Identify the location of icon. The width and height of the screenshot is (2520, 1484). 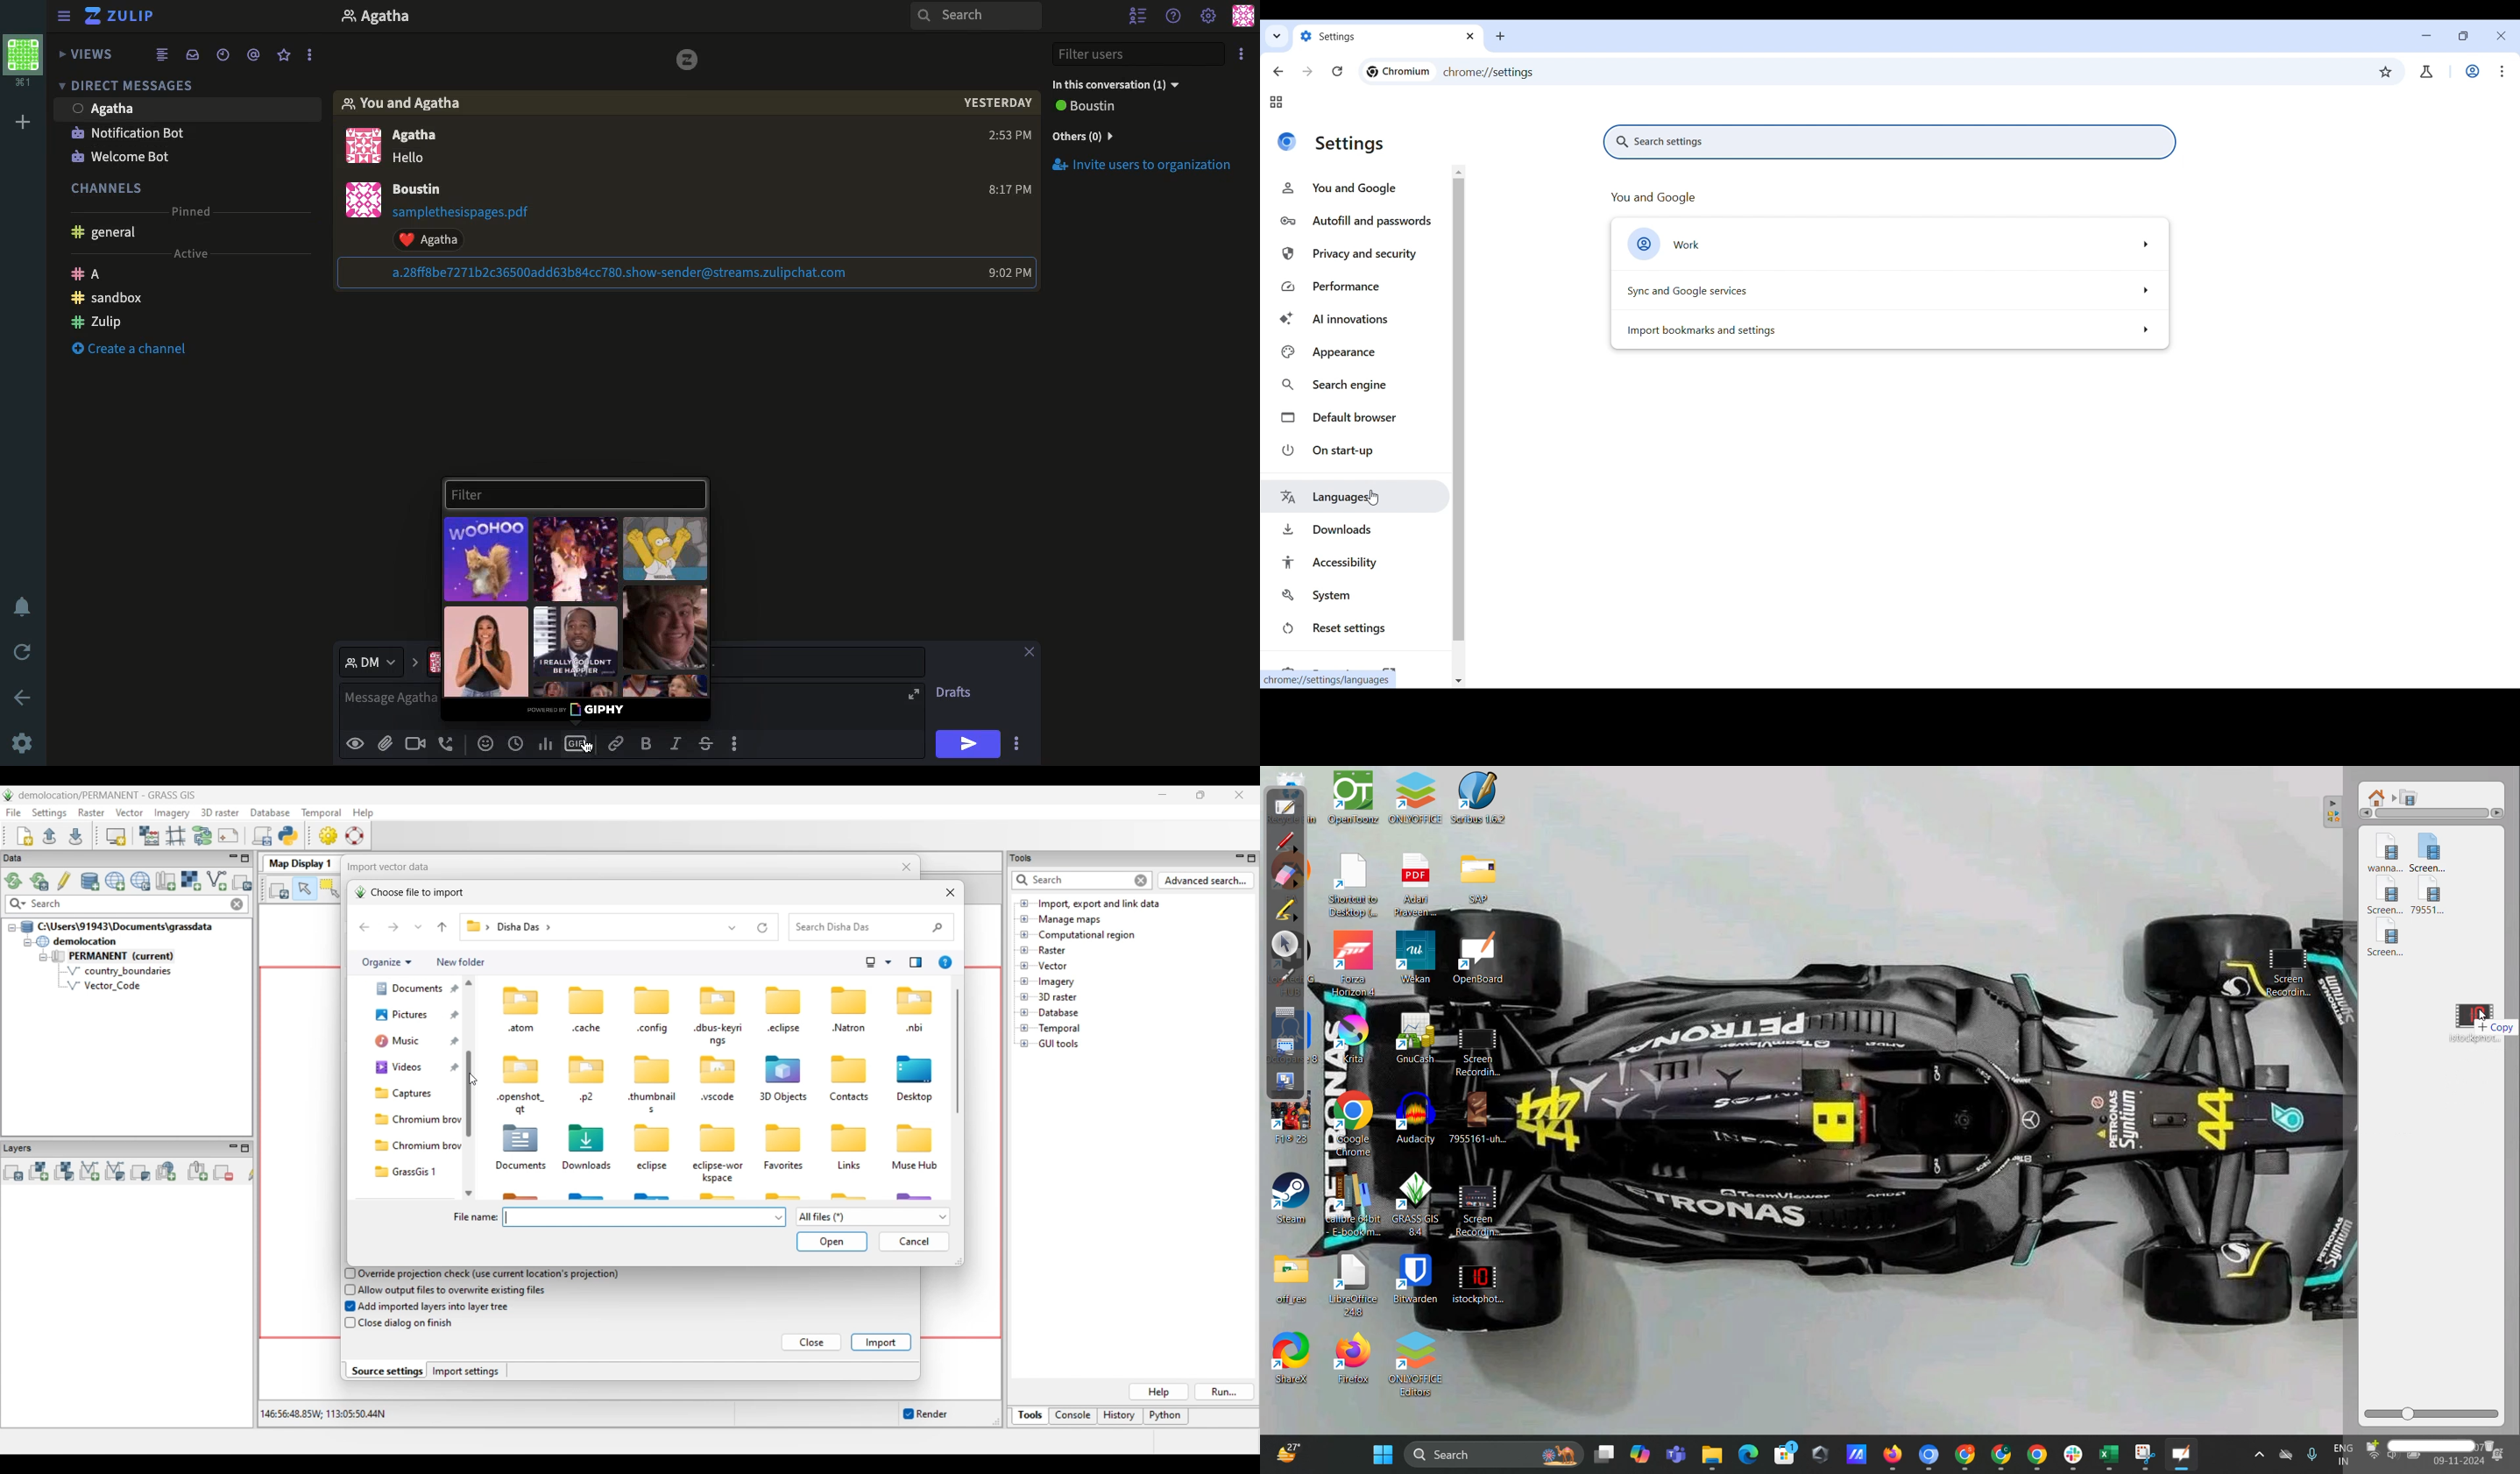
(718, 1000).